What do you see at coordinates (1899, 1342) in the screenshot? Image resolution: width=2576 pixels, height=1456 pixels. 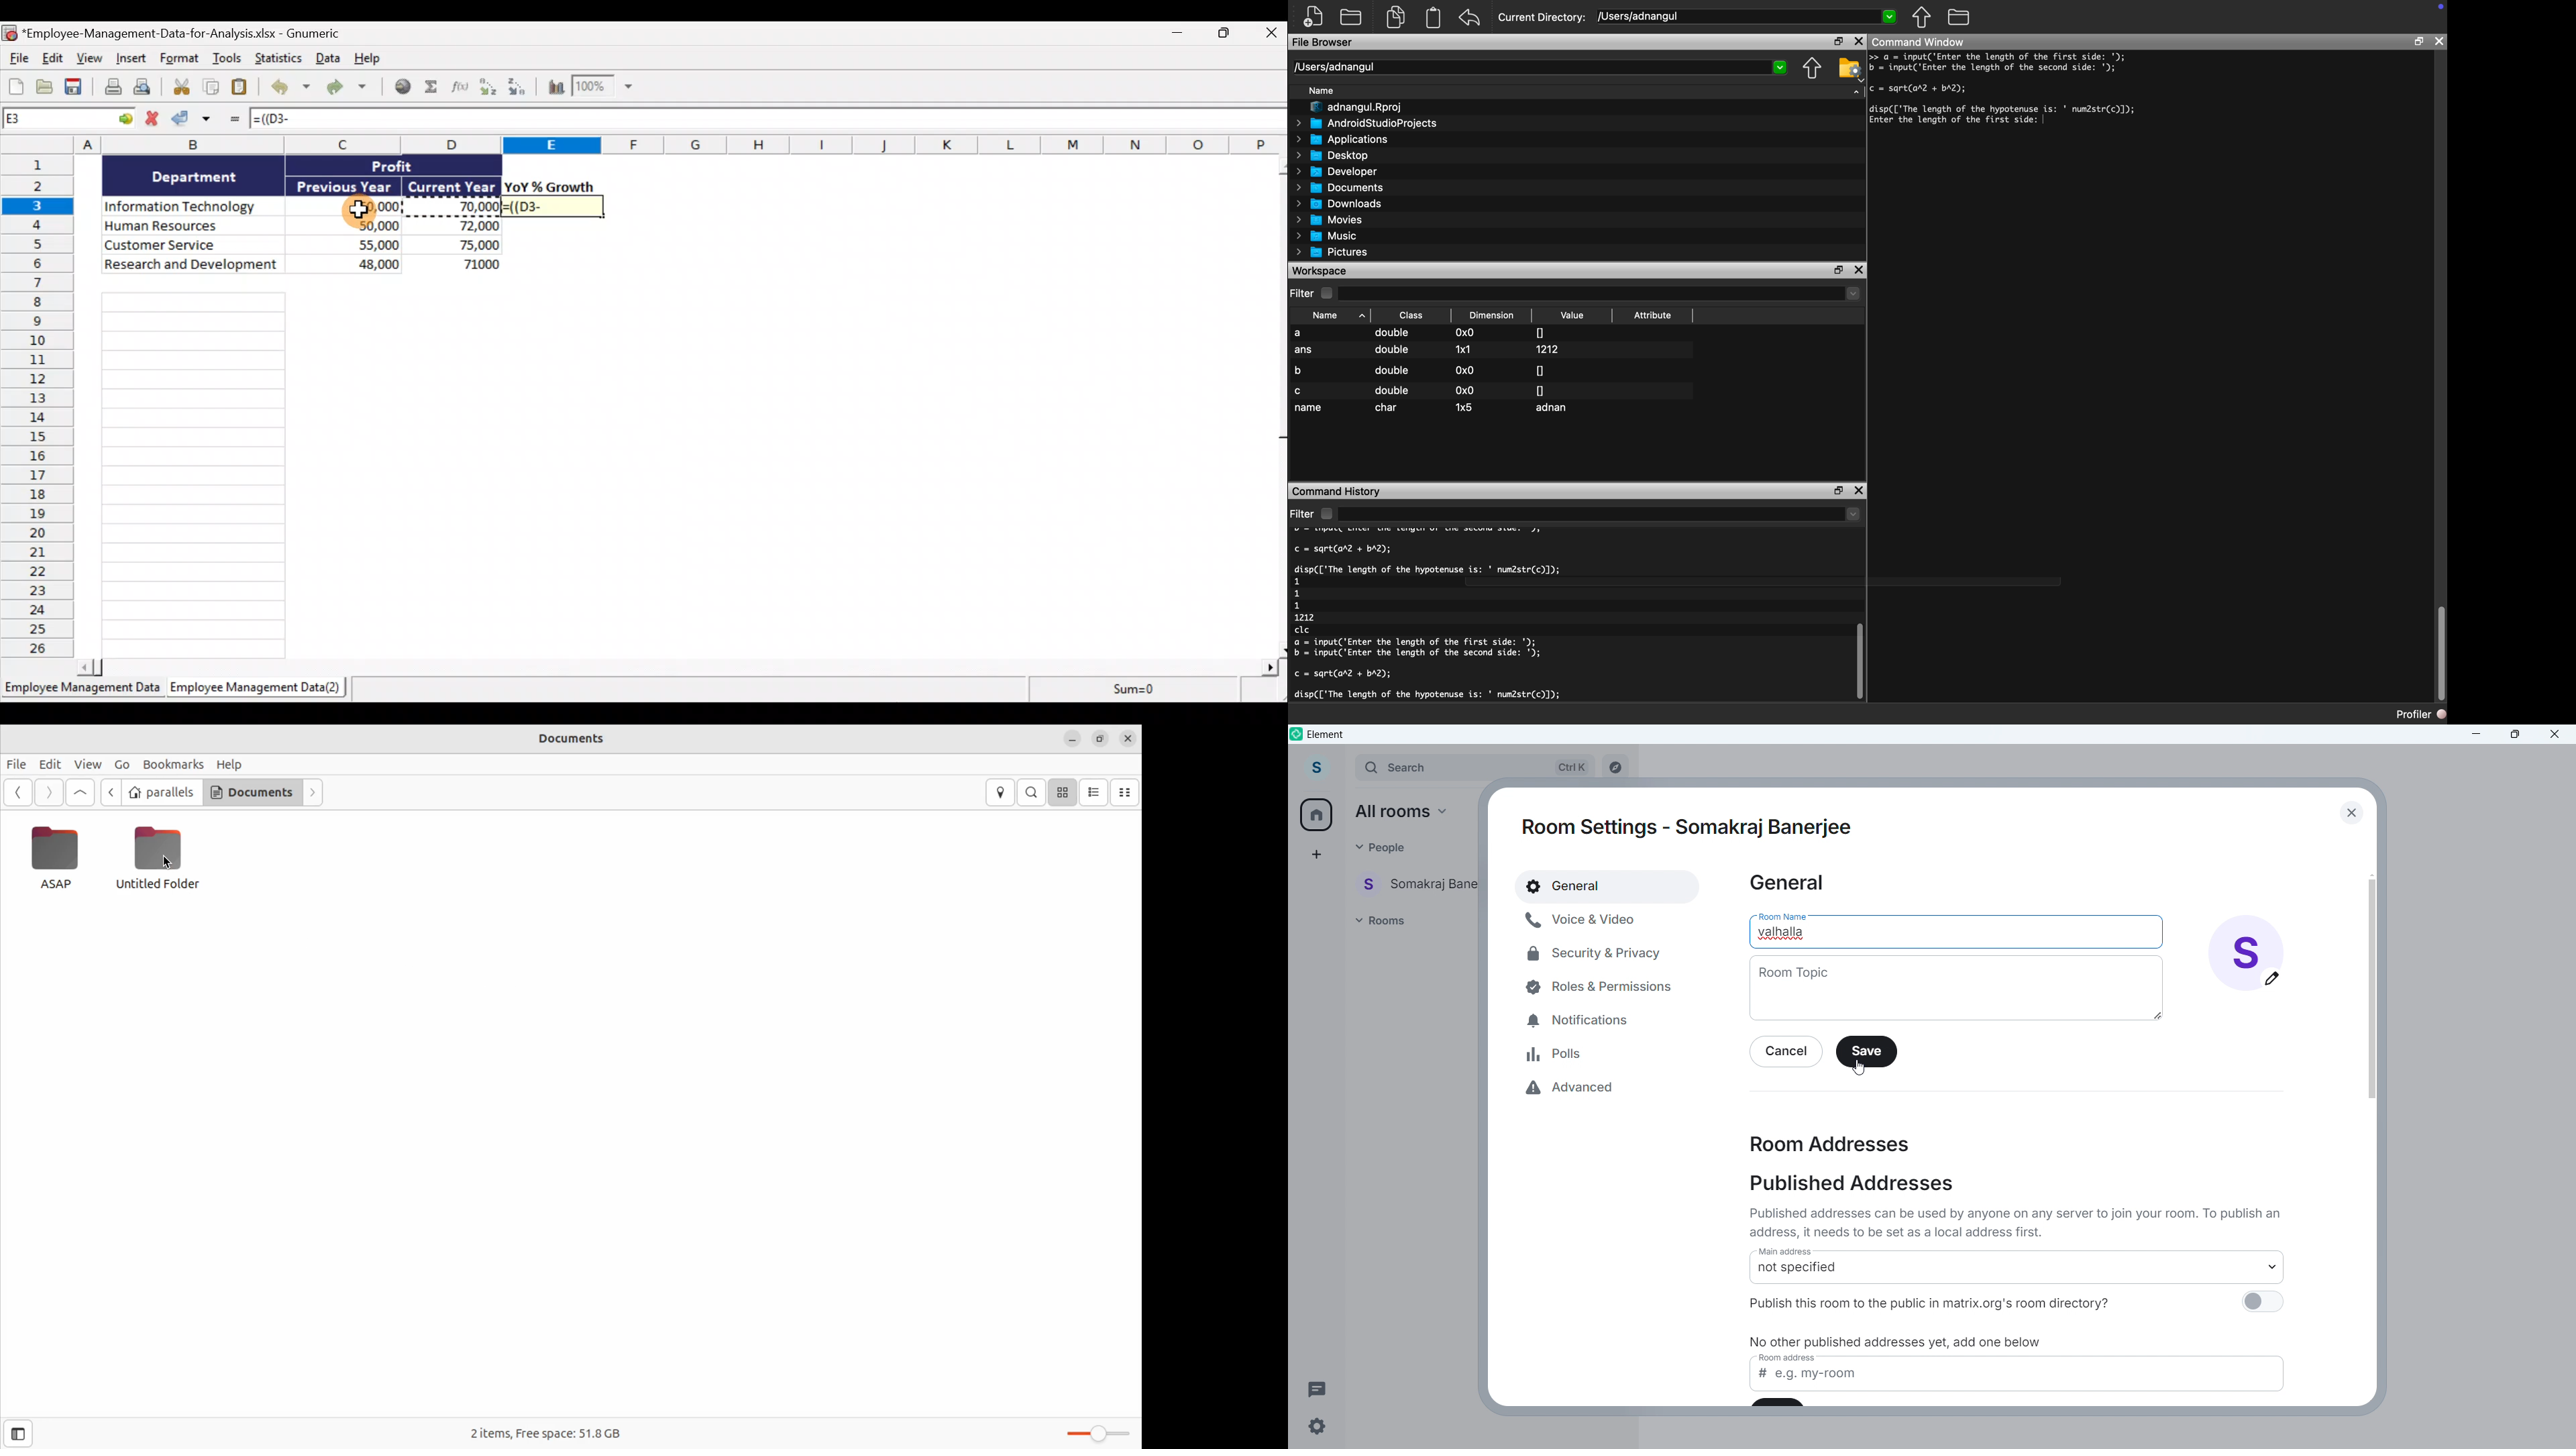 I see `no other published addresses yet,add one below` at bounding box center [1899, 1342].